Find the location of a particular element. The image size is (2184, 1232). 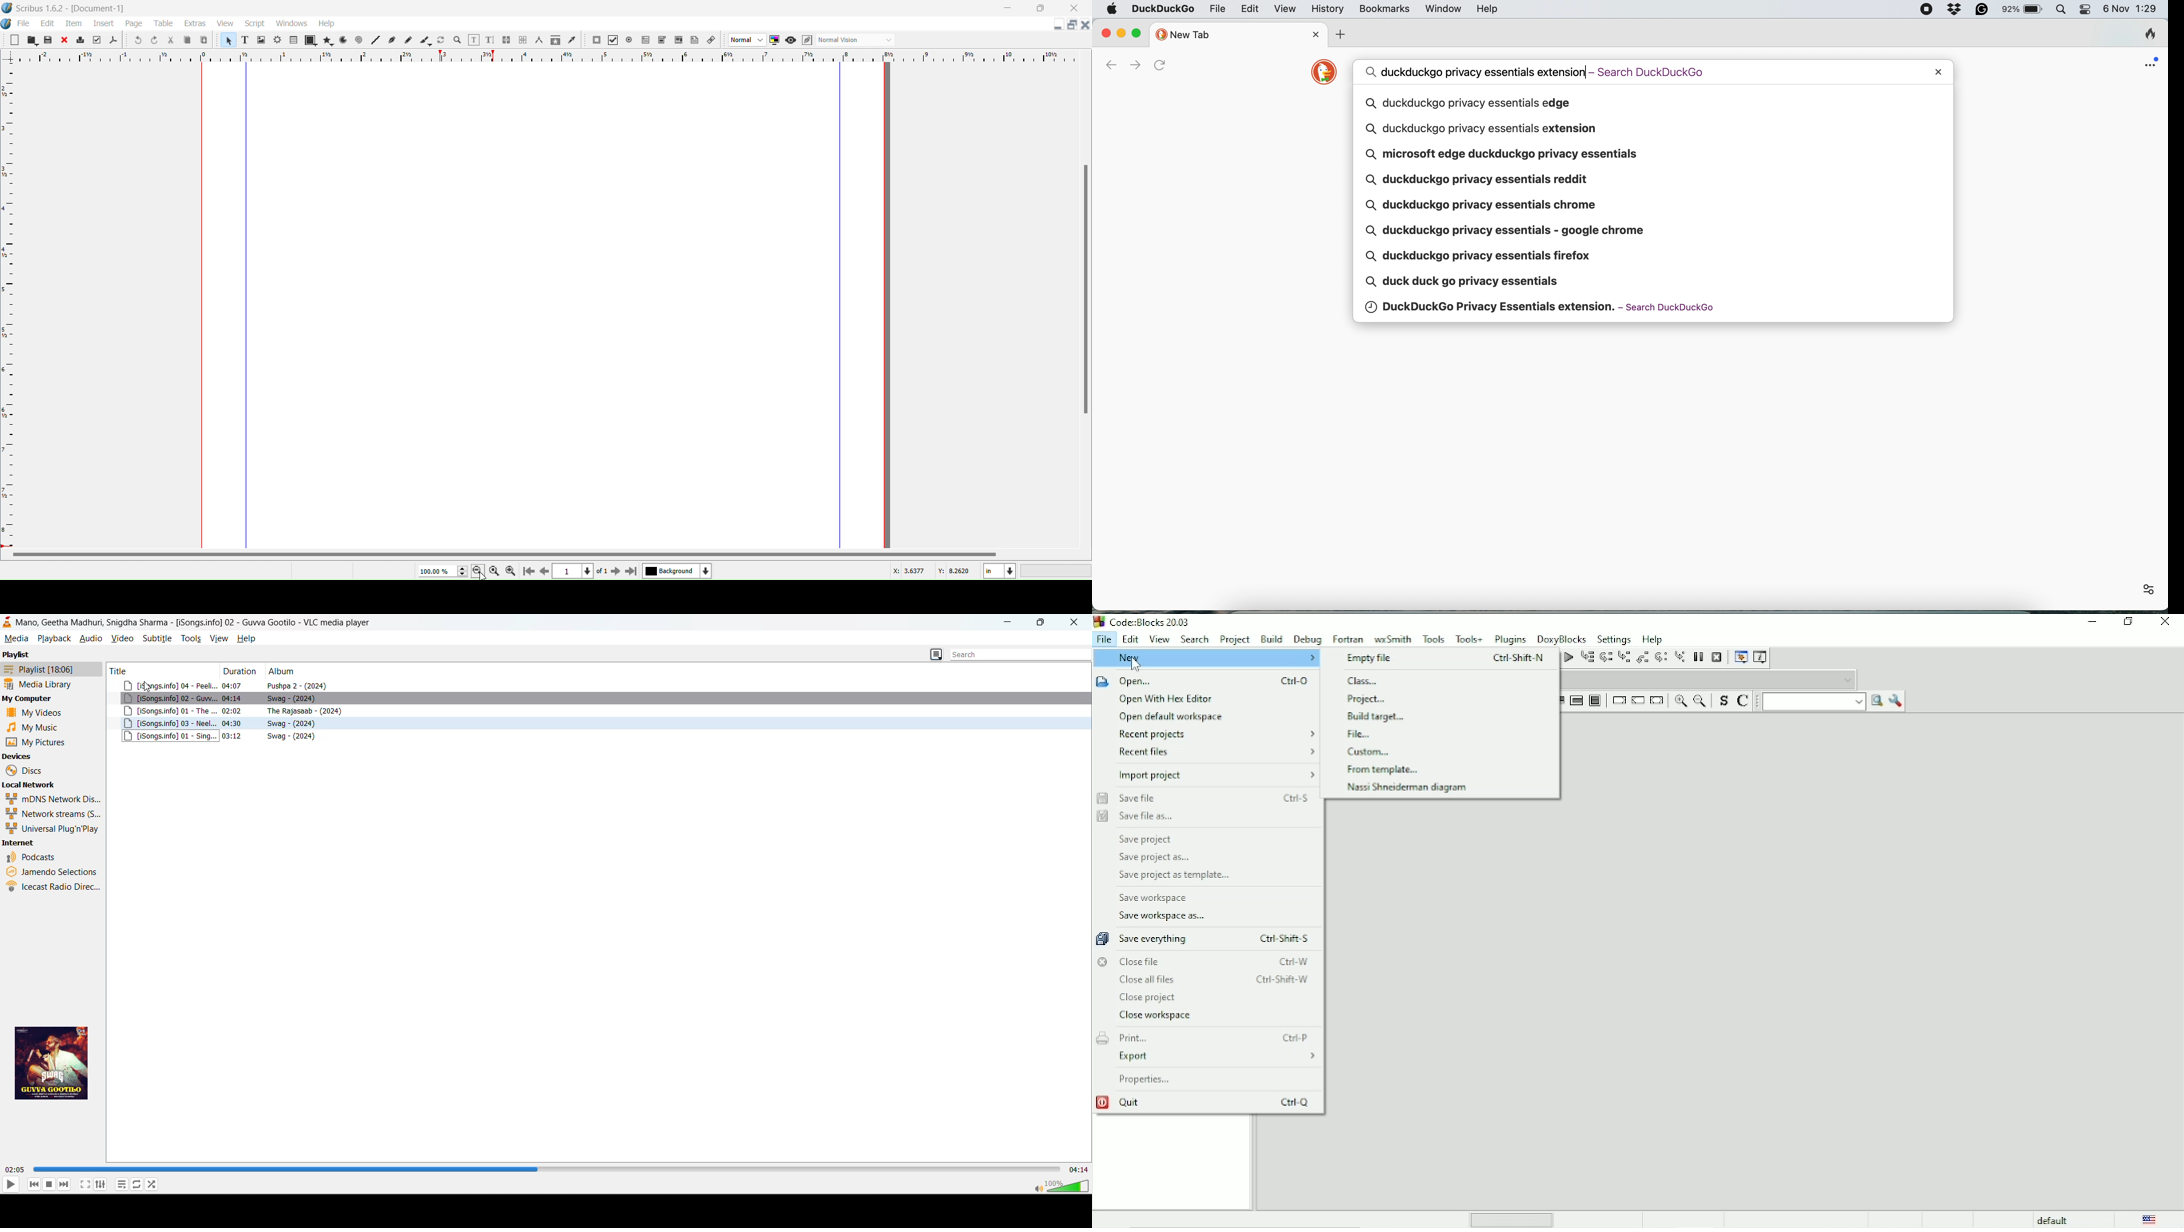

Close workspace is located at coordinates (1157, 1016).